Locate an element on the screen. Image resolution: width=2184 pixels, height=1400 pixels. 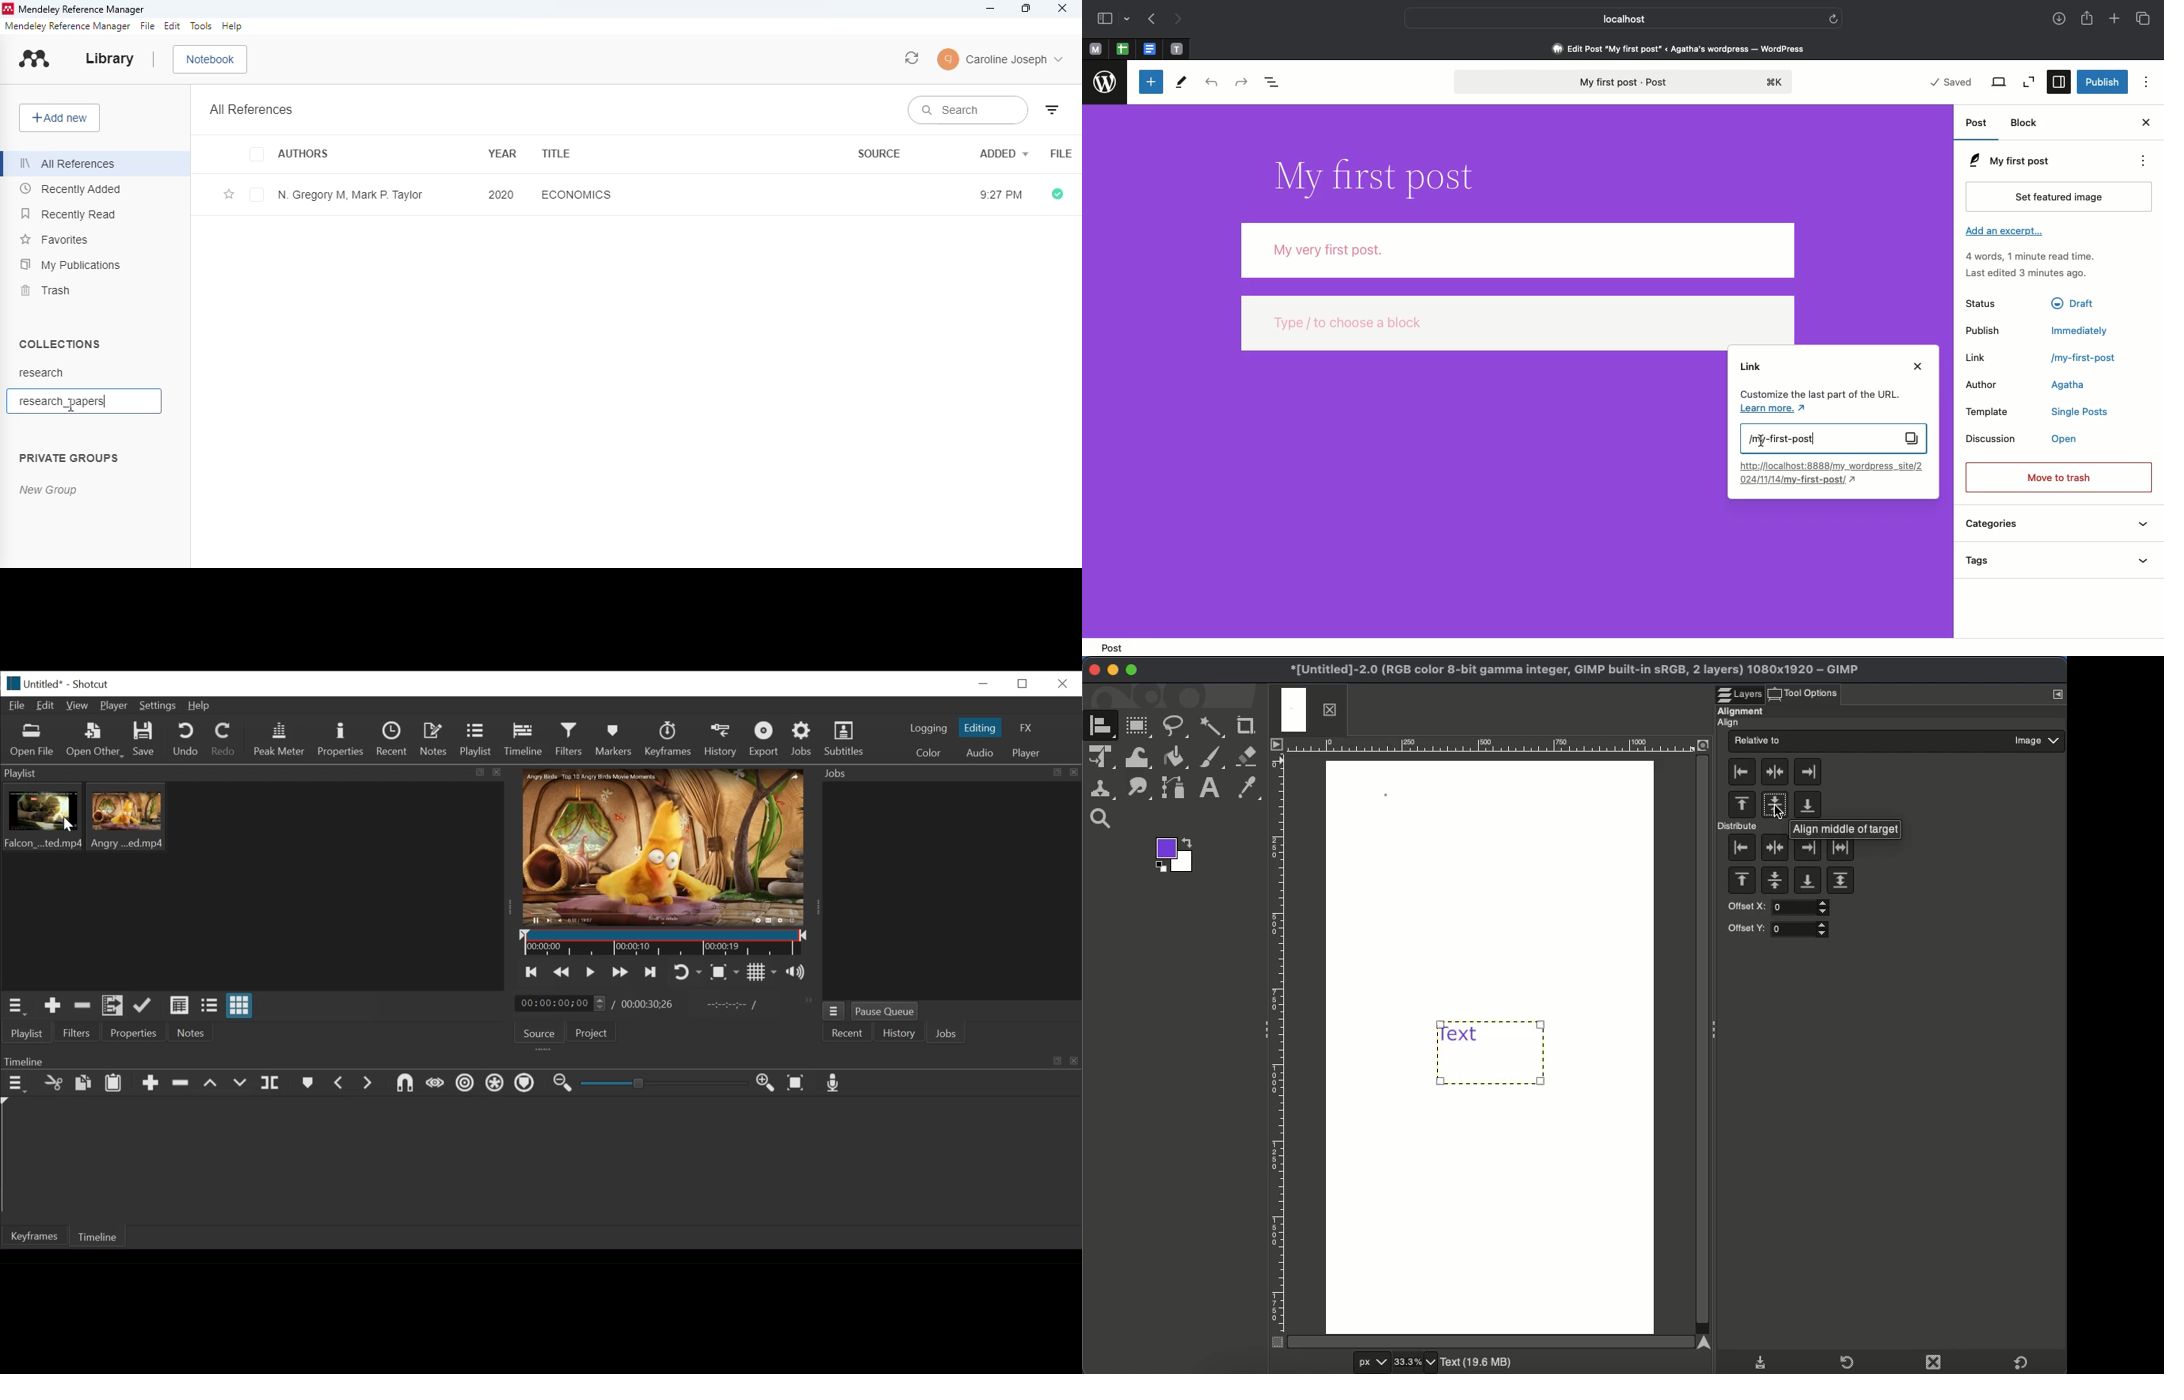
Redo is located at coordinates (224, 741).